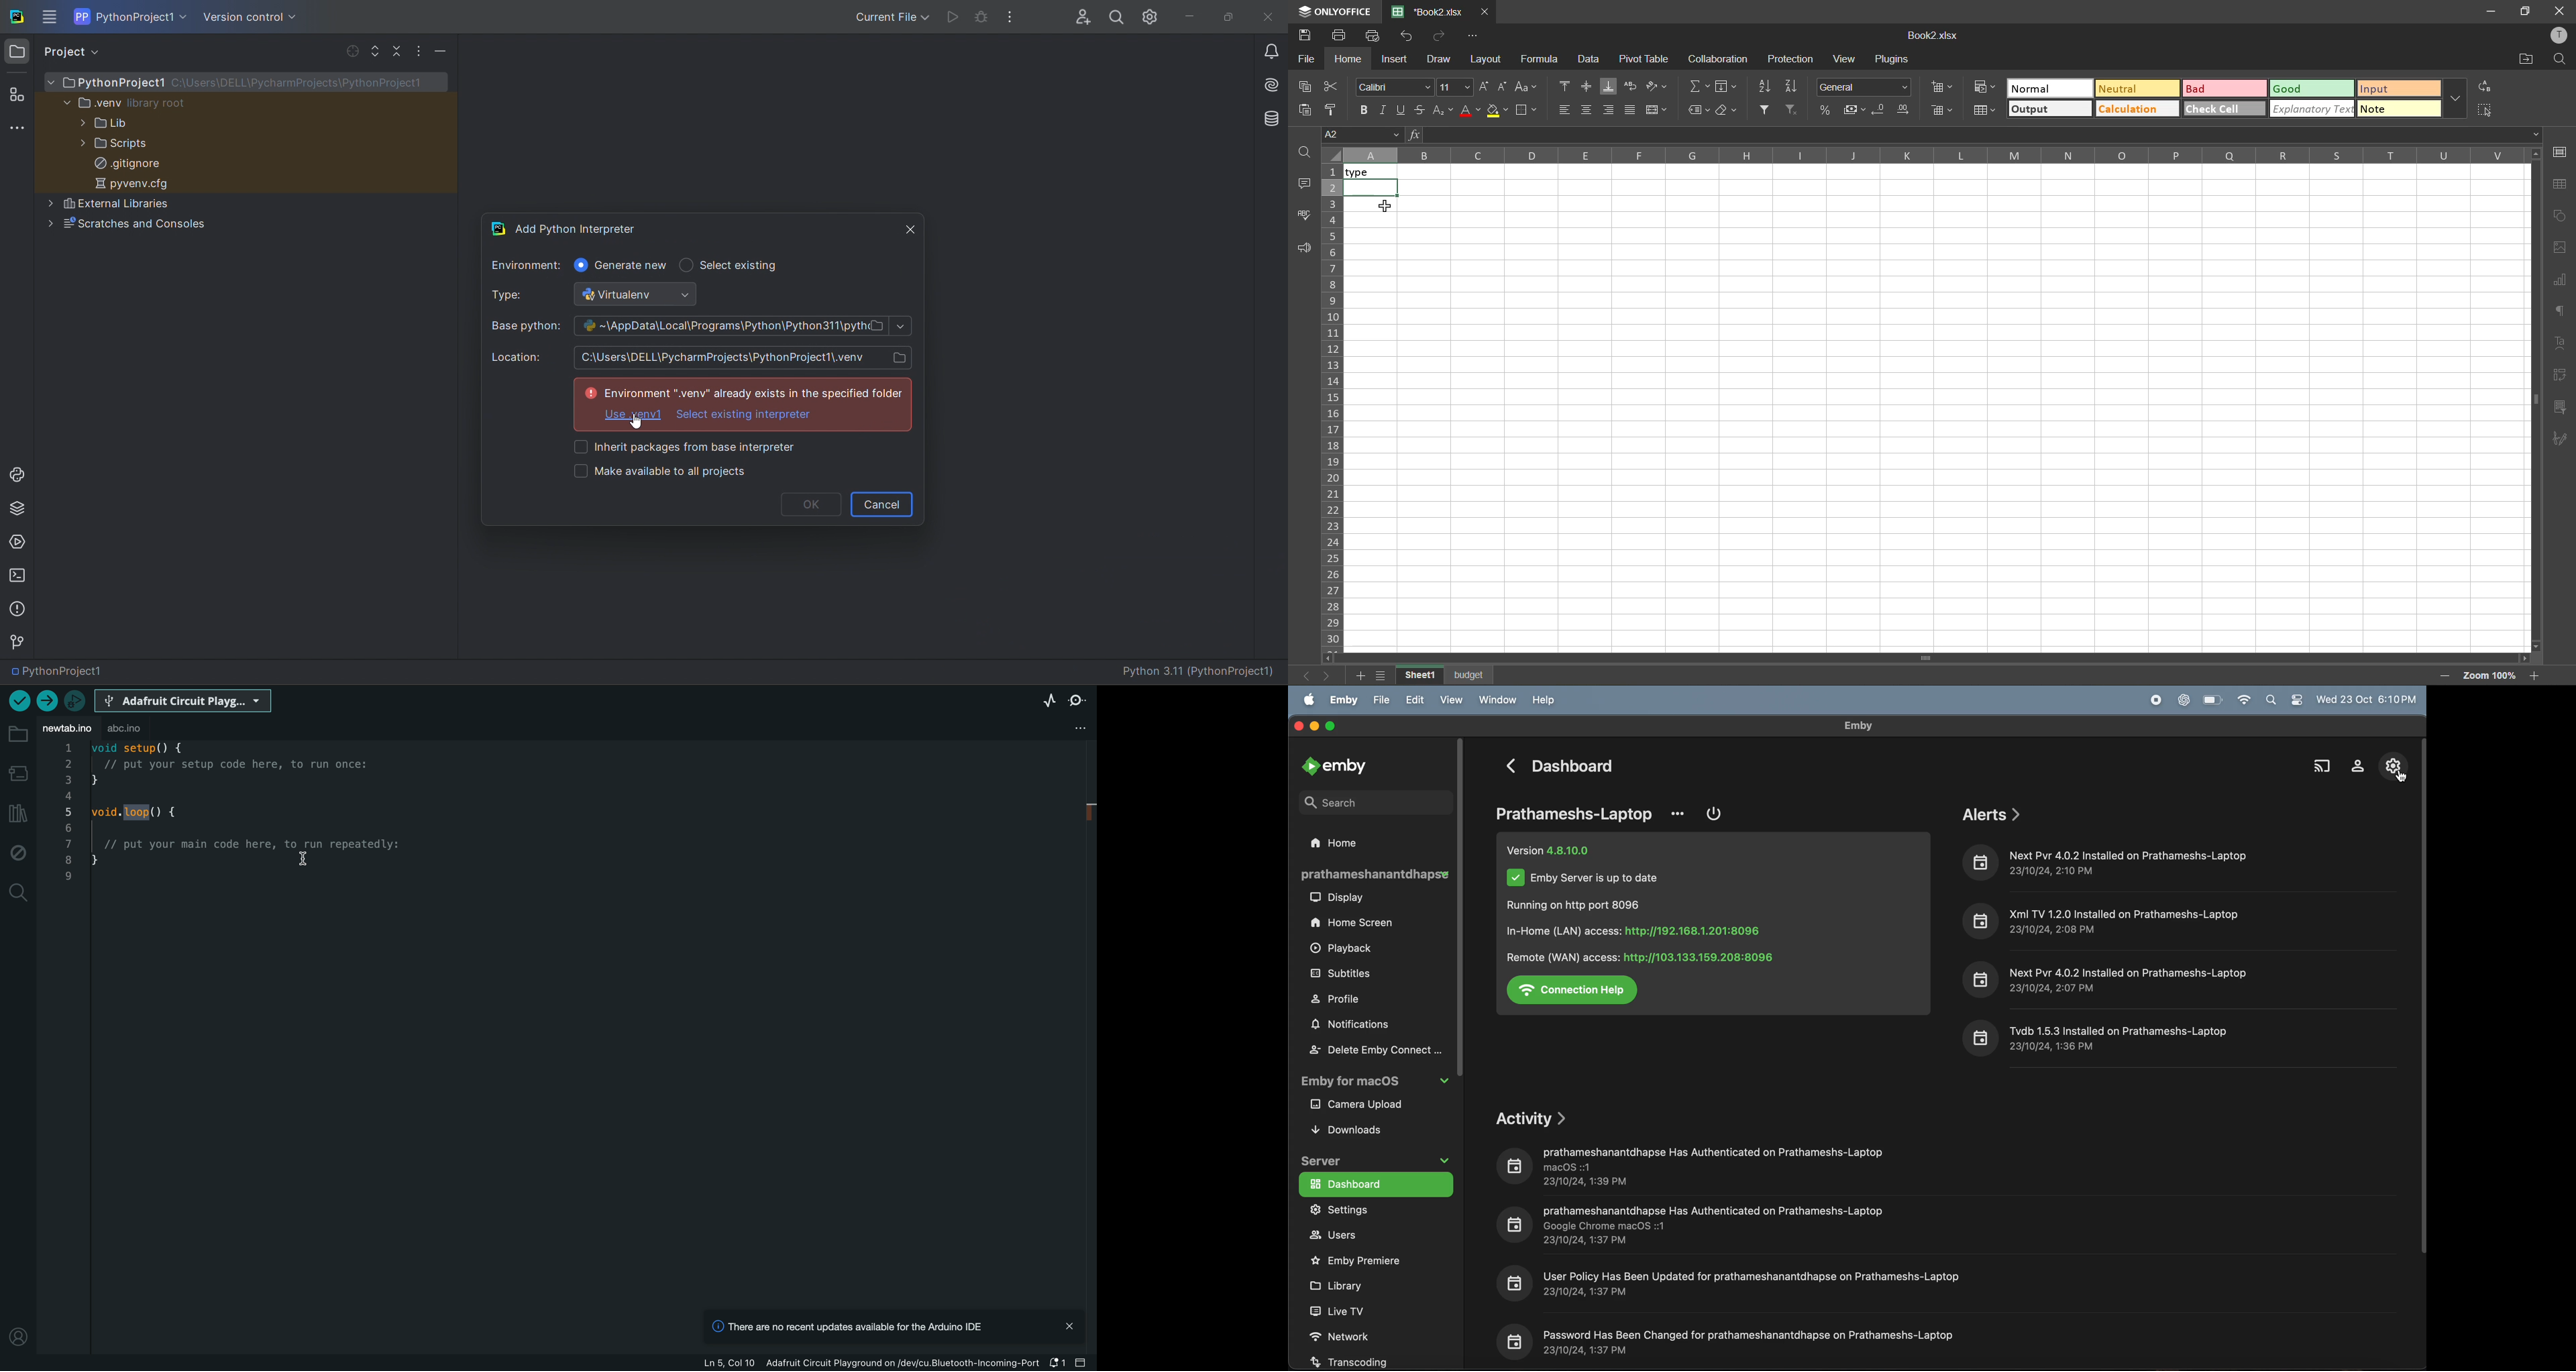 Image resolution: width=2576 pixels, height=1372 pixels. What do you see at coordinates (1564, 108) in the screenshot?
I see `align left` at bounding box center [1564, 108].